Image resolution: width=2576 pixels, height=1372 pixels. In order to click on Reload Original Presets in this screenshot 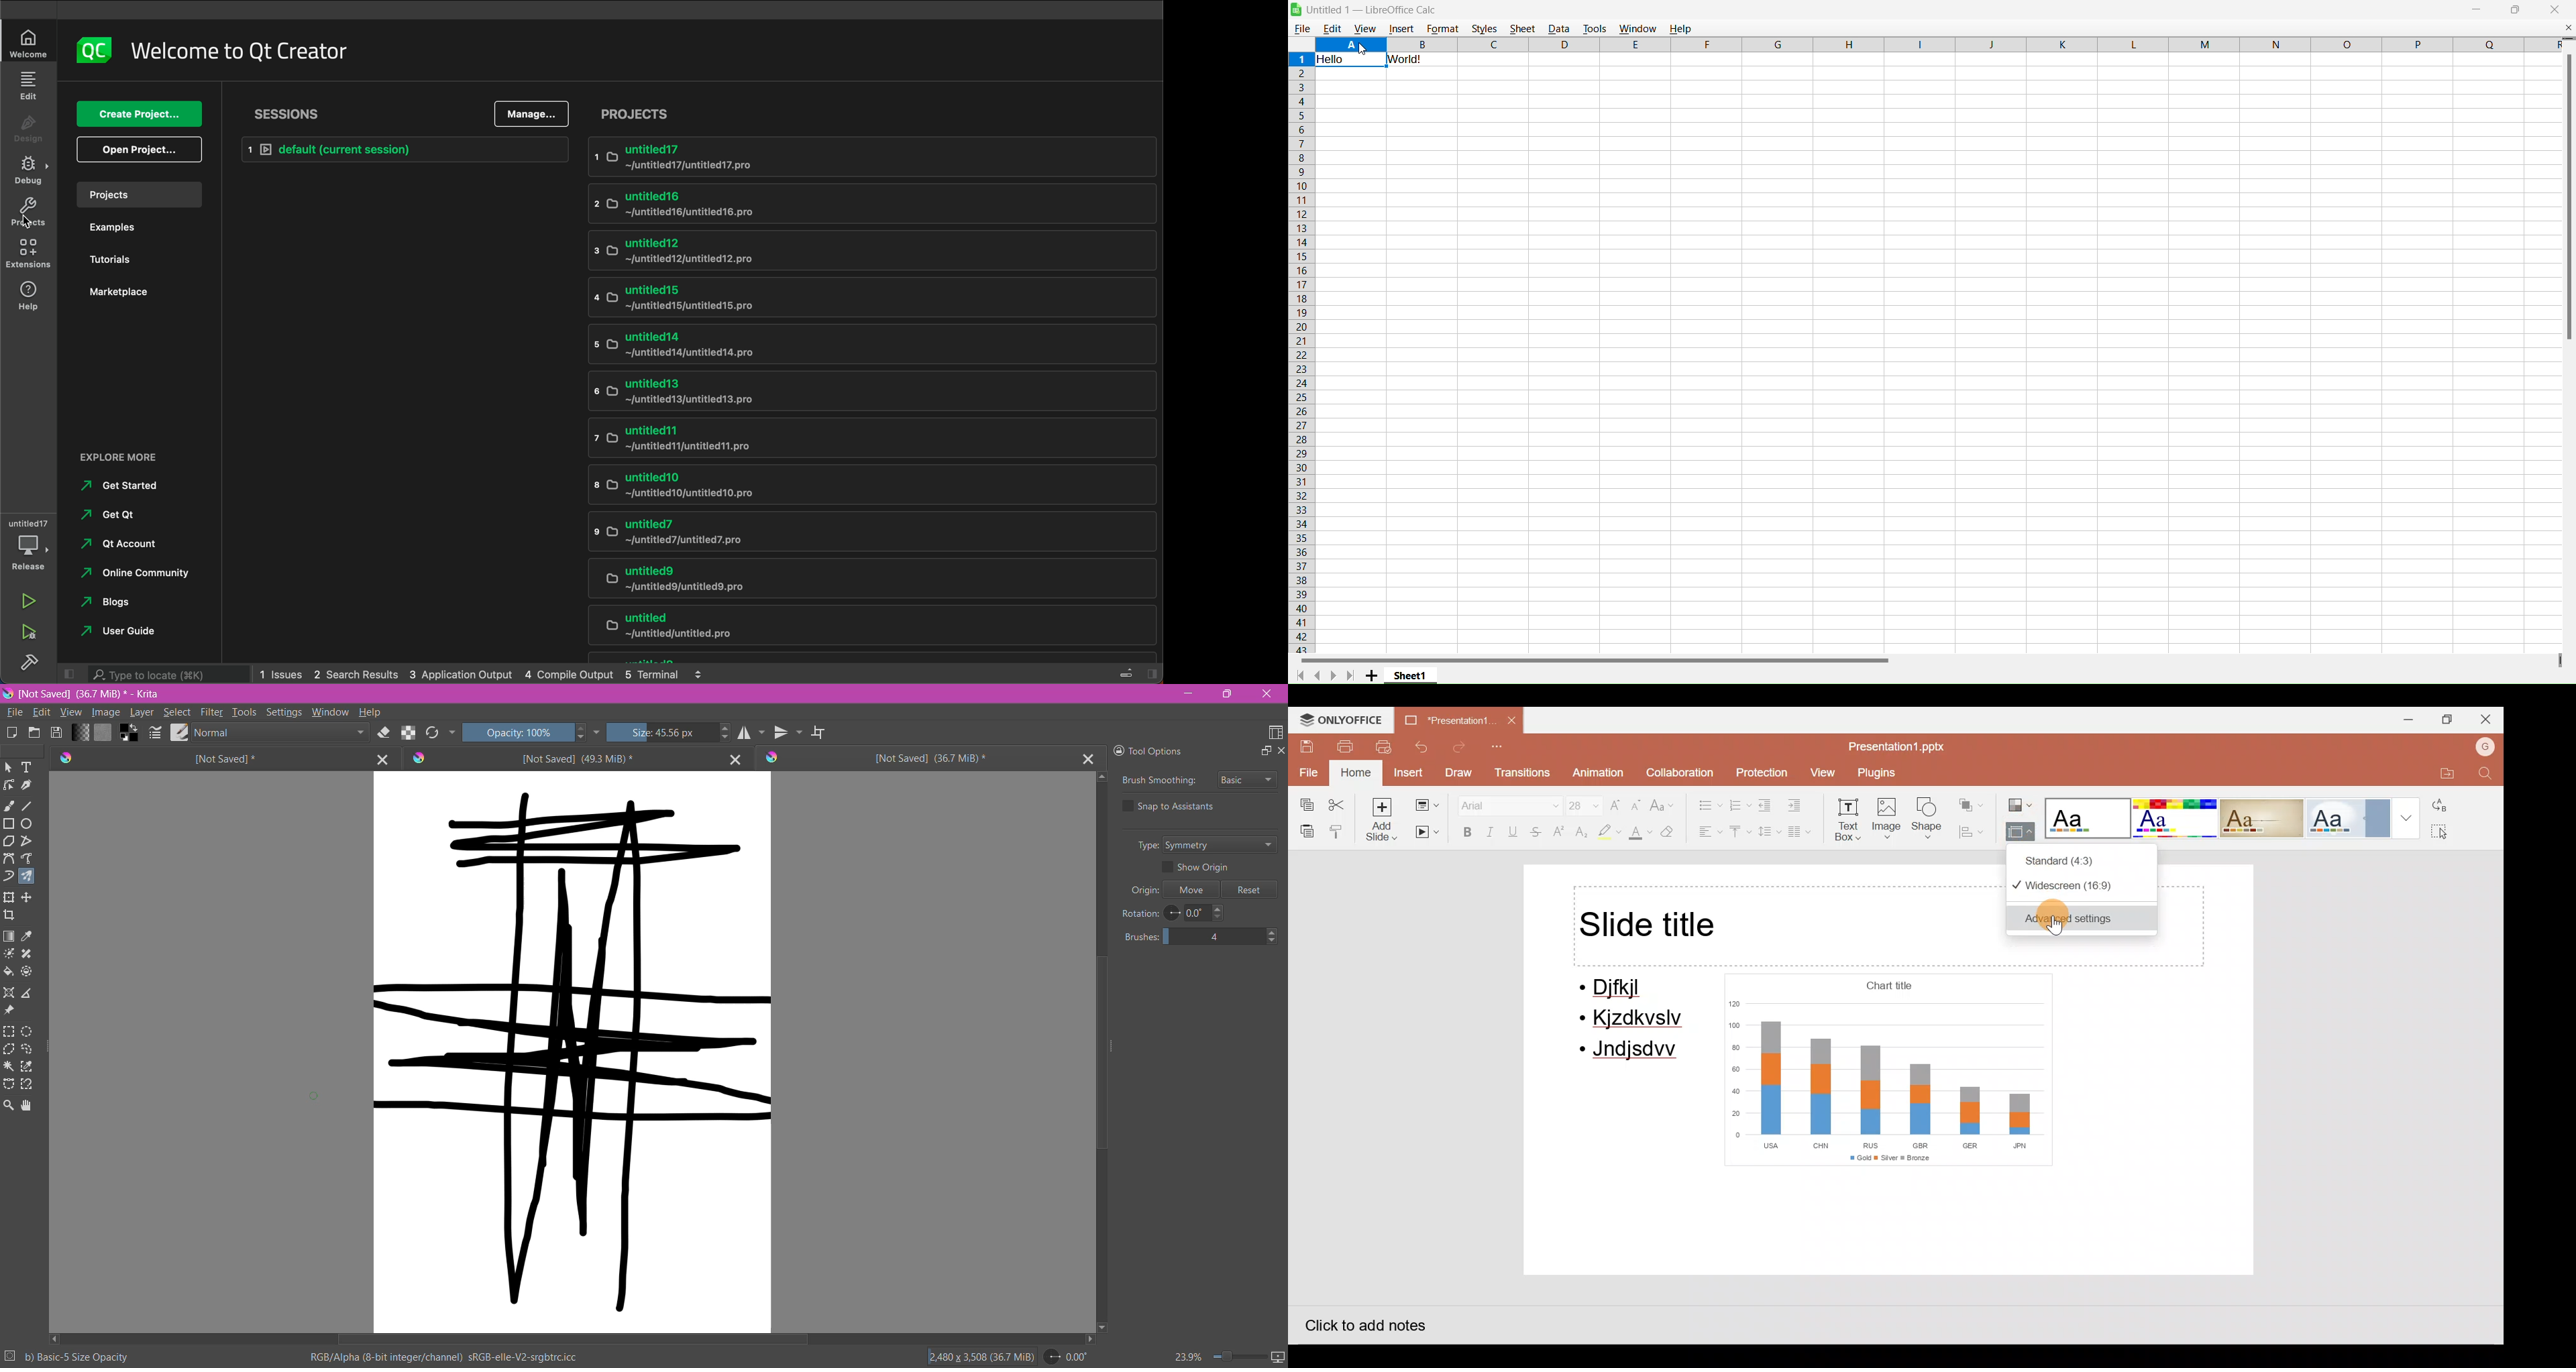, I will do `click(431, 733)`.